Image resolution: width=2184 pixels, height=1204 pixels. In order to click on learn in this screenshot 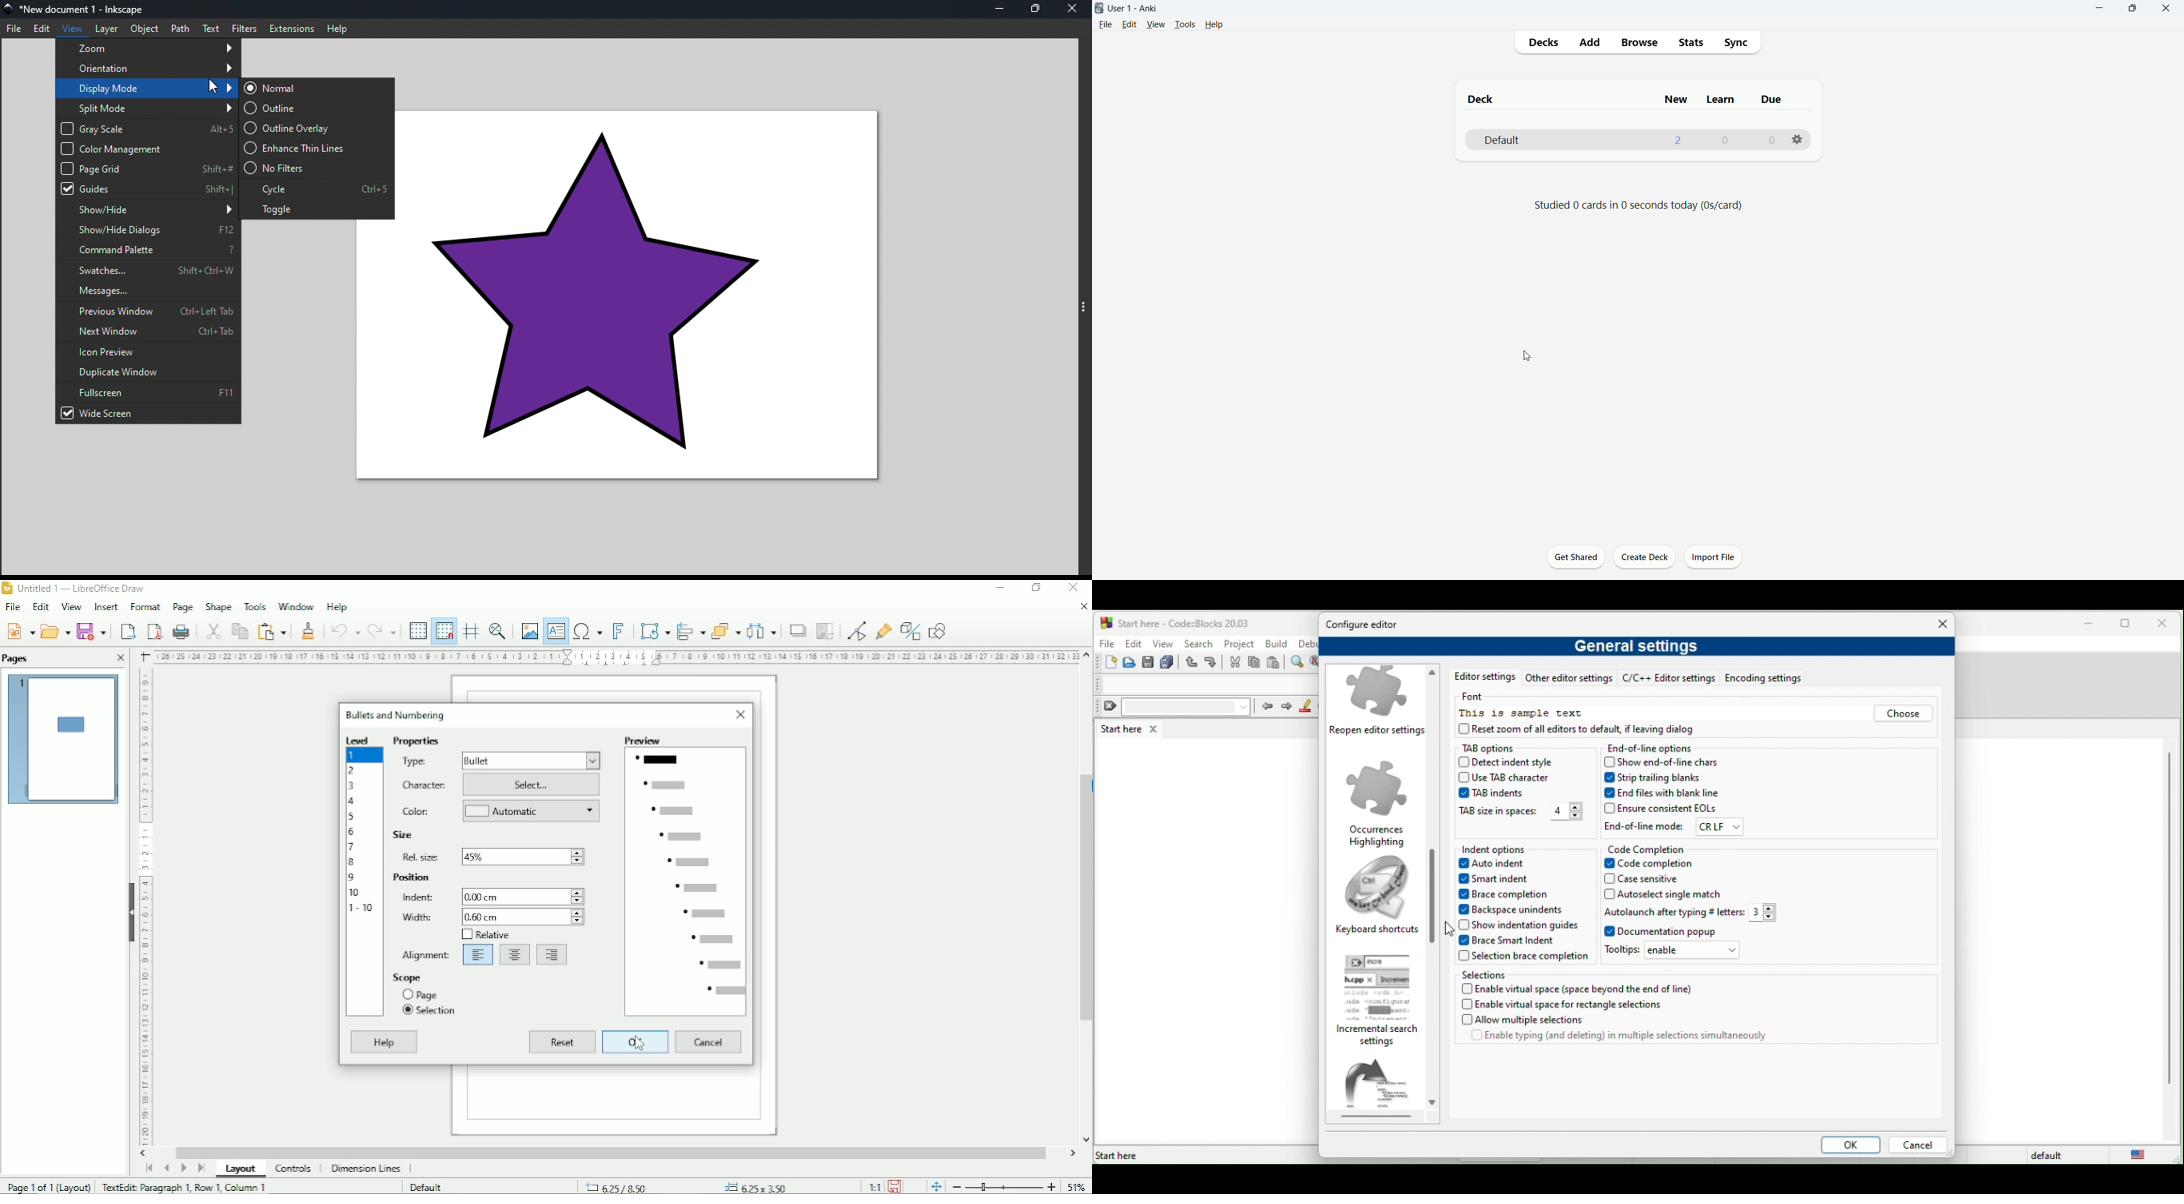, I will do `click(1722, 100)`.